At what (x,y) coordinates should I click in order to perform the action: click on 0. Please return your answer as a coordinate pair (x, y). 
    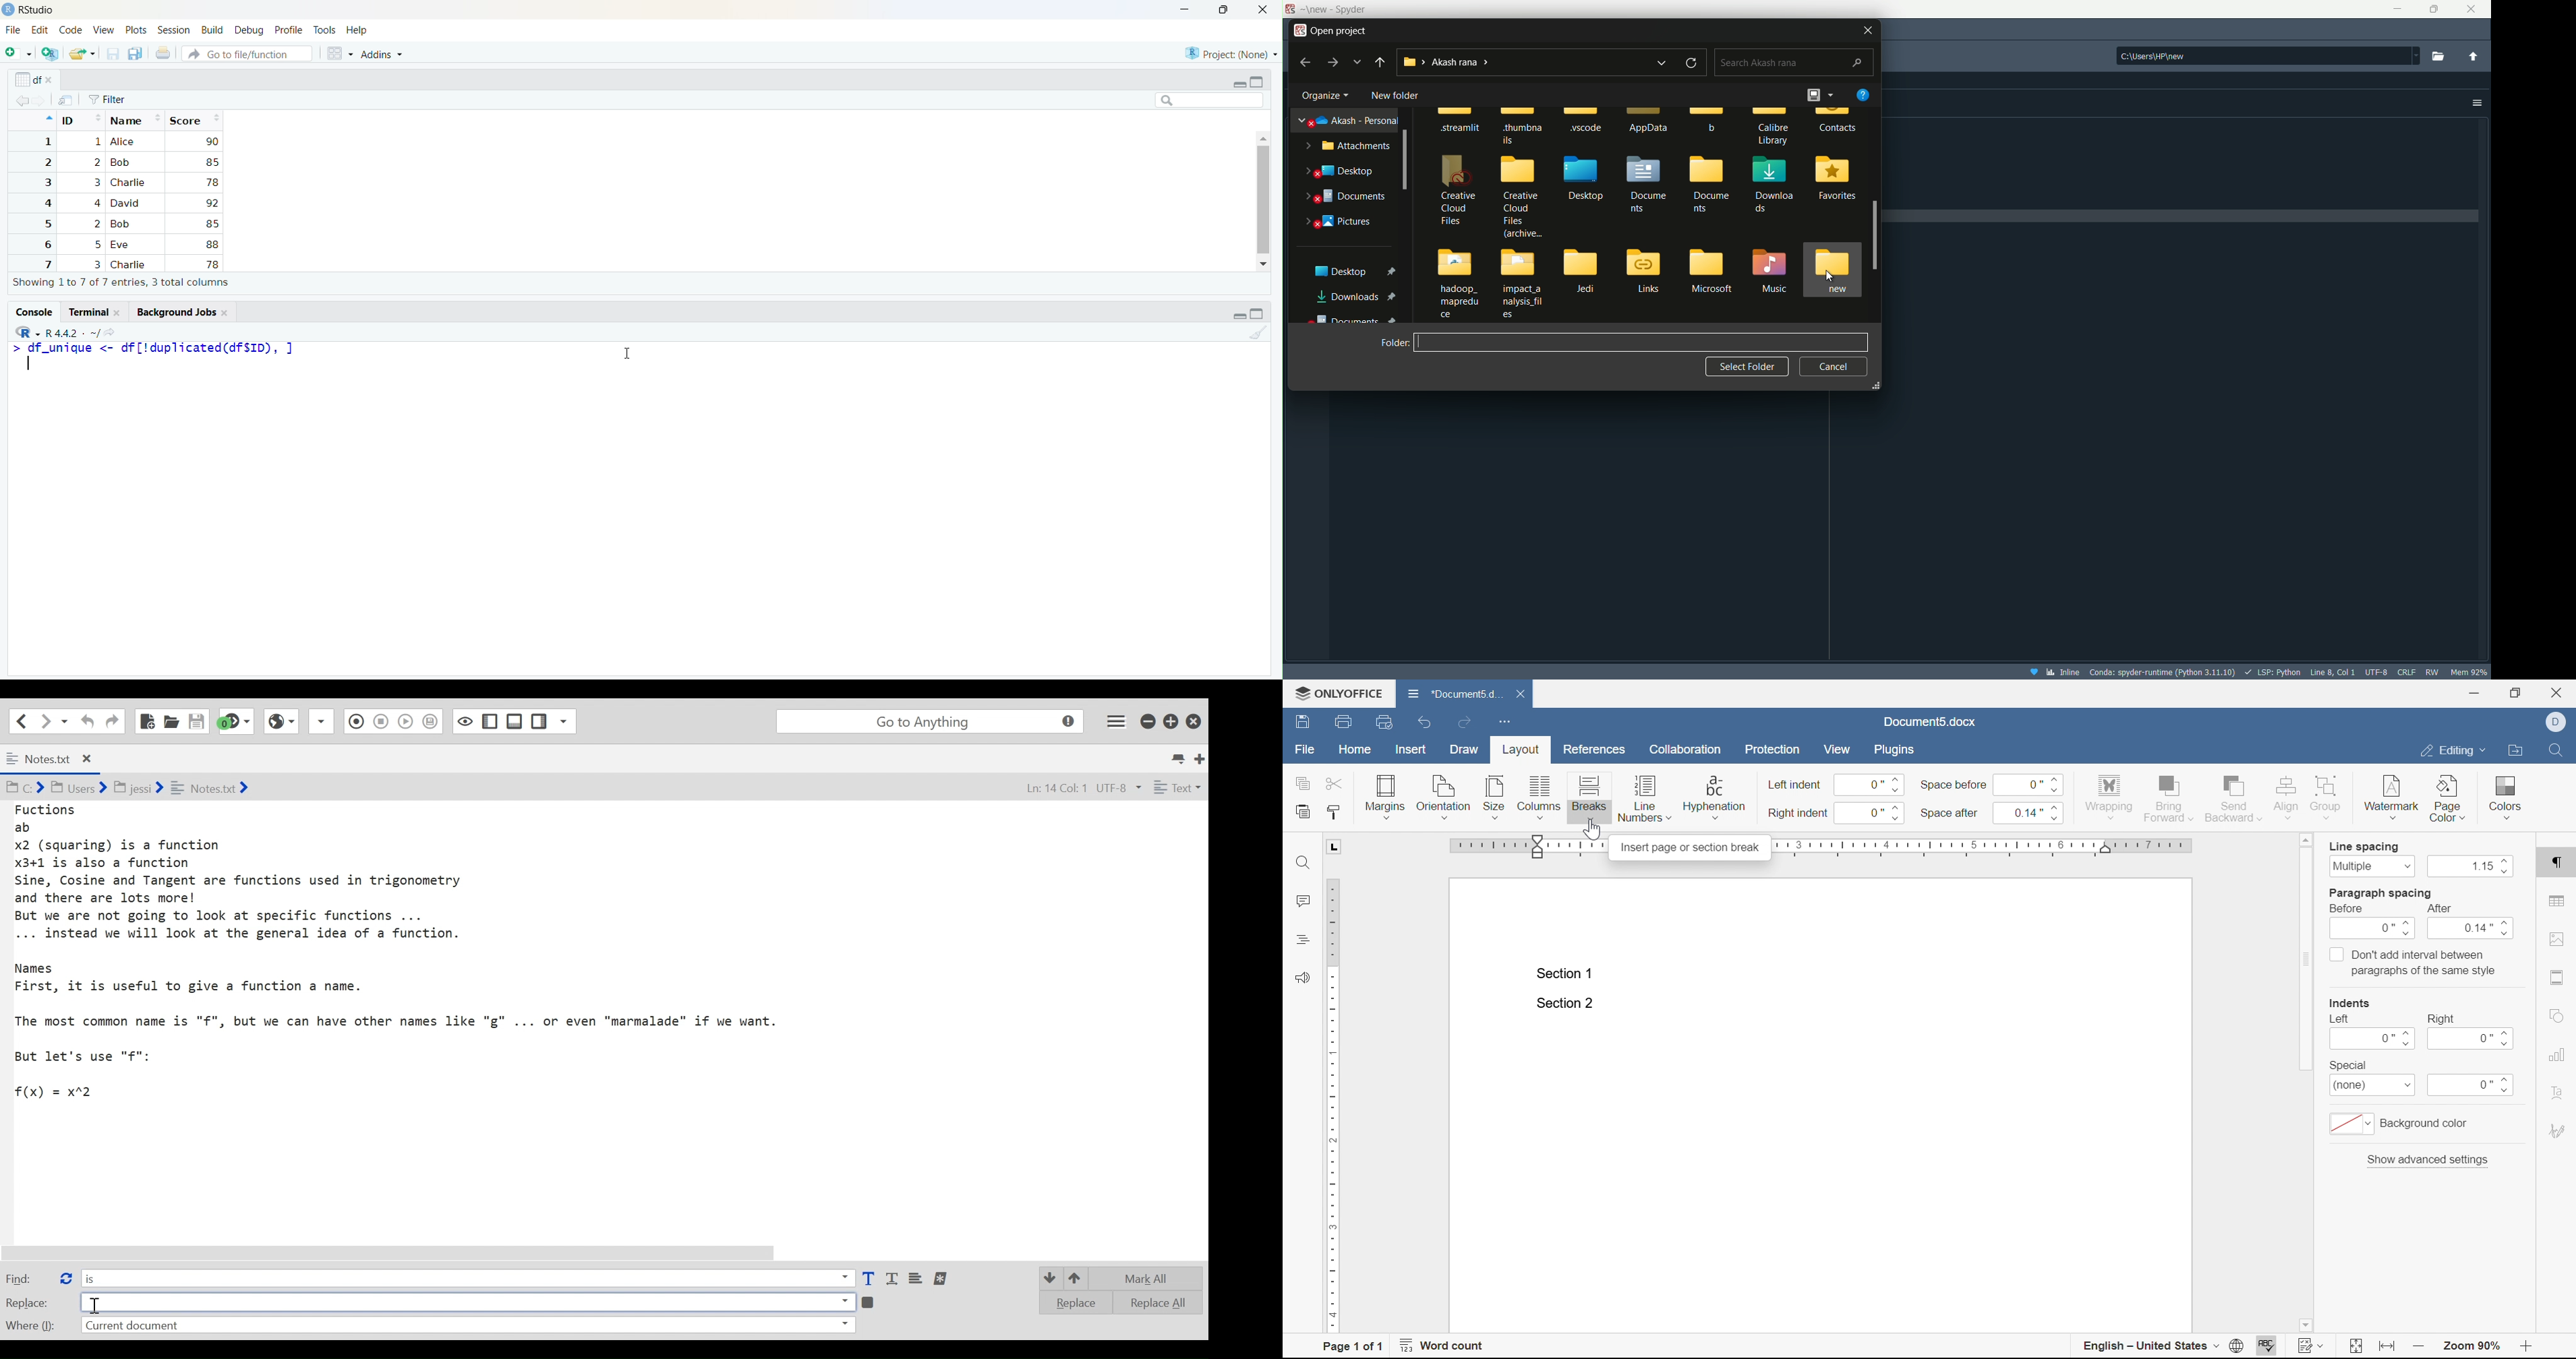
    Looking at the image, I should click on (2472, 1086).